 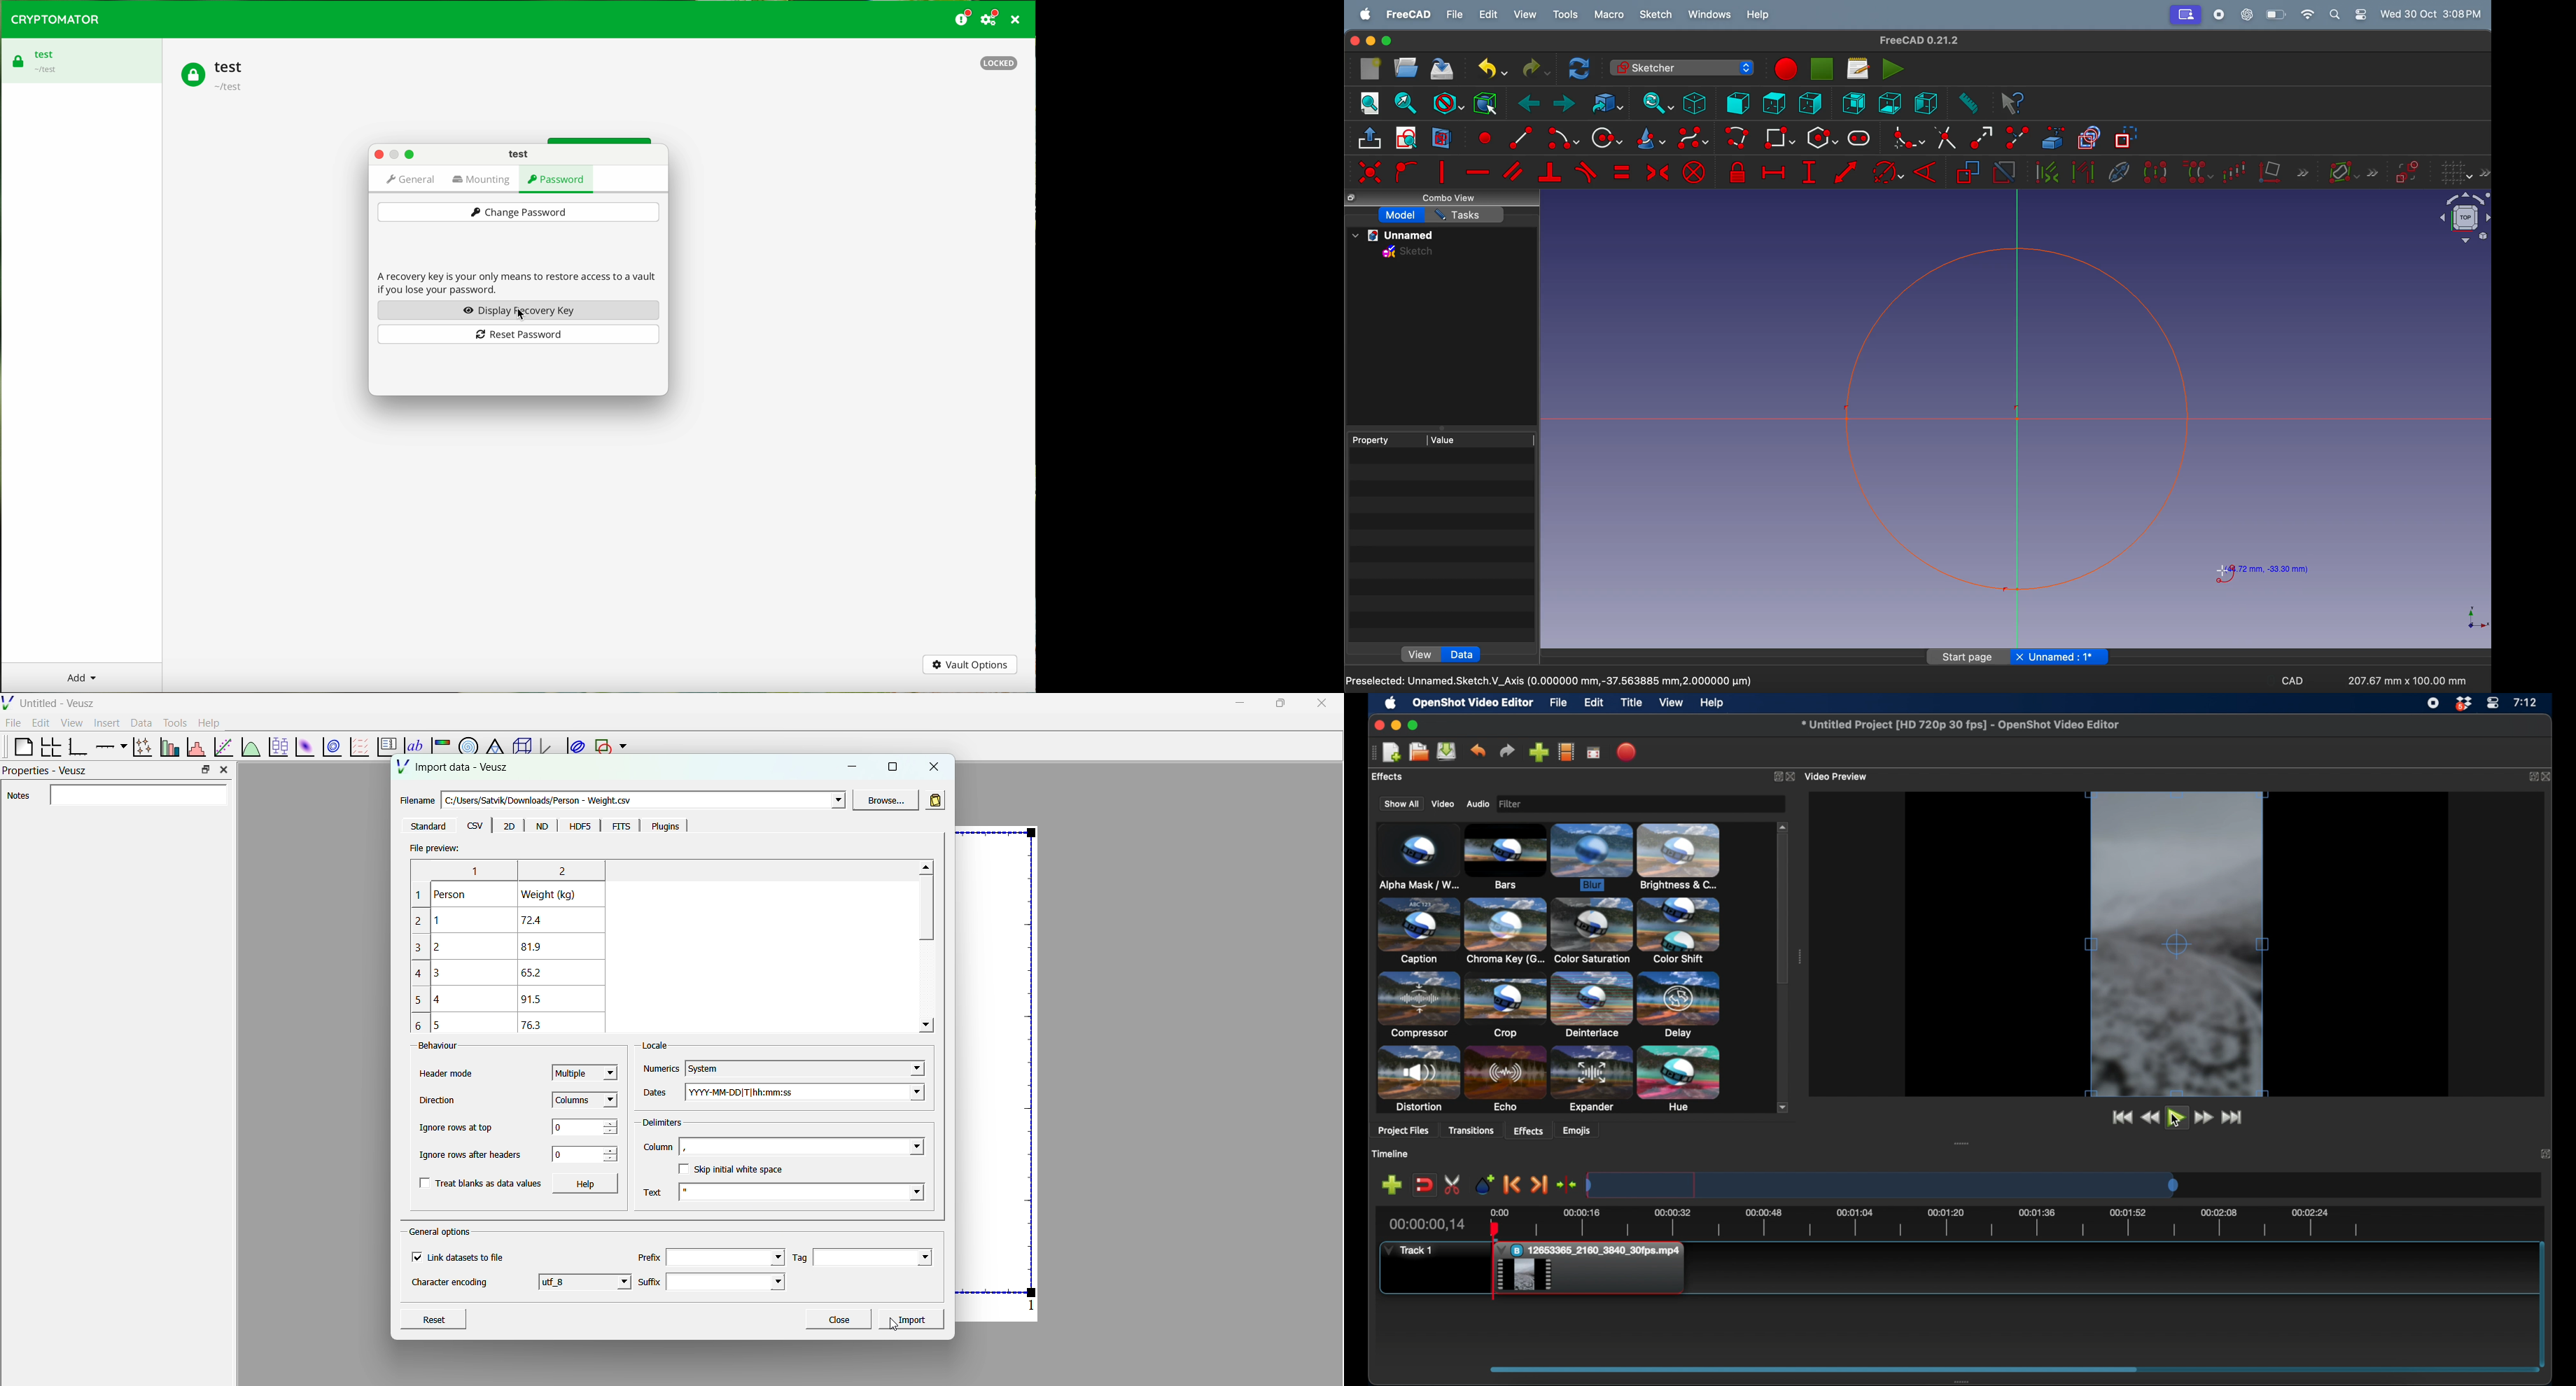 I want to click on Notes, so click(x=119, y=796).